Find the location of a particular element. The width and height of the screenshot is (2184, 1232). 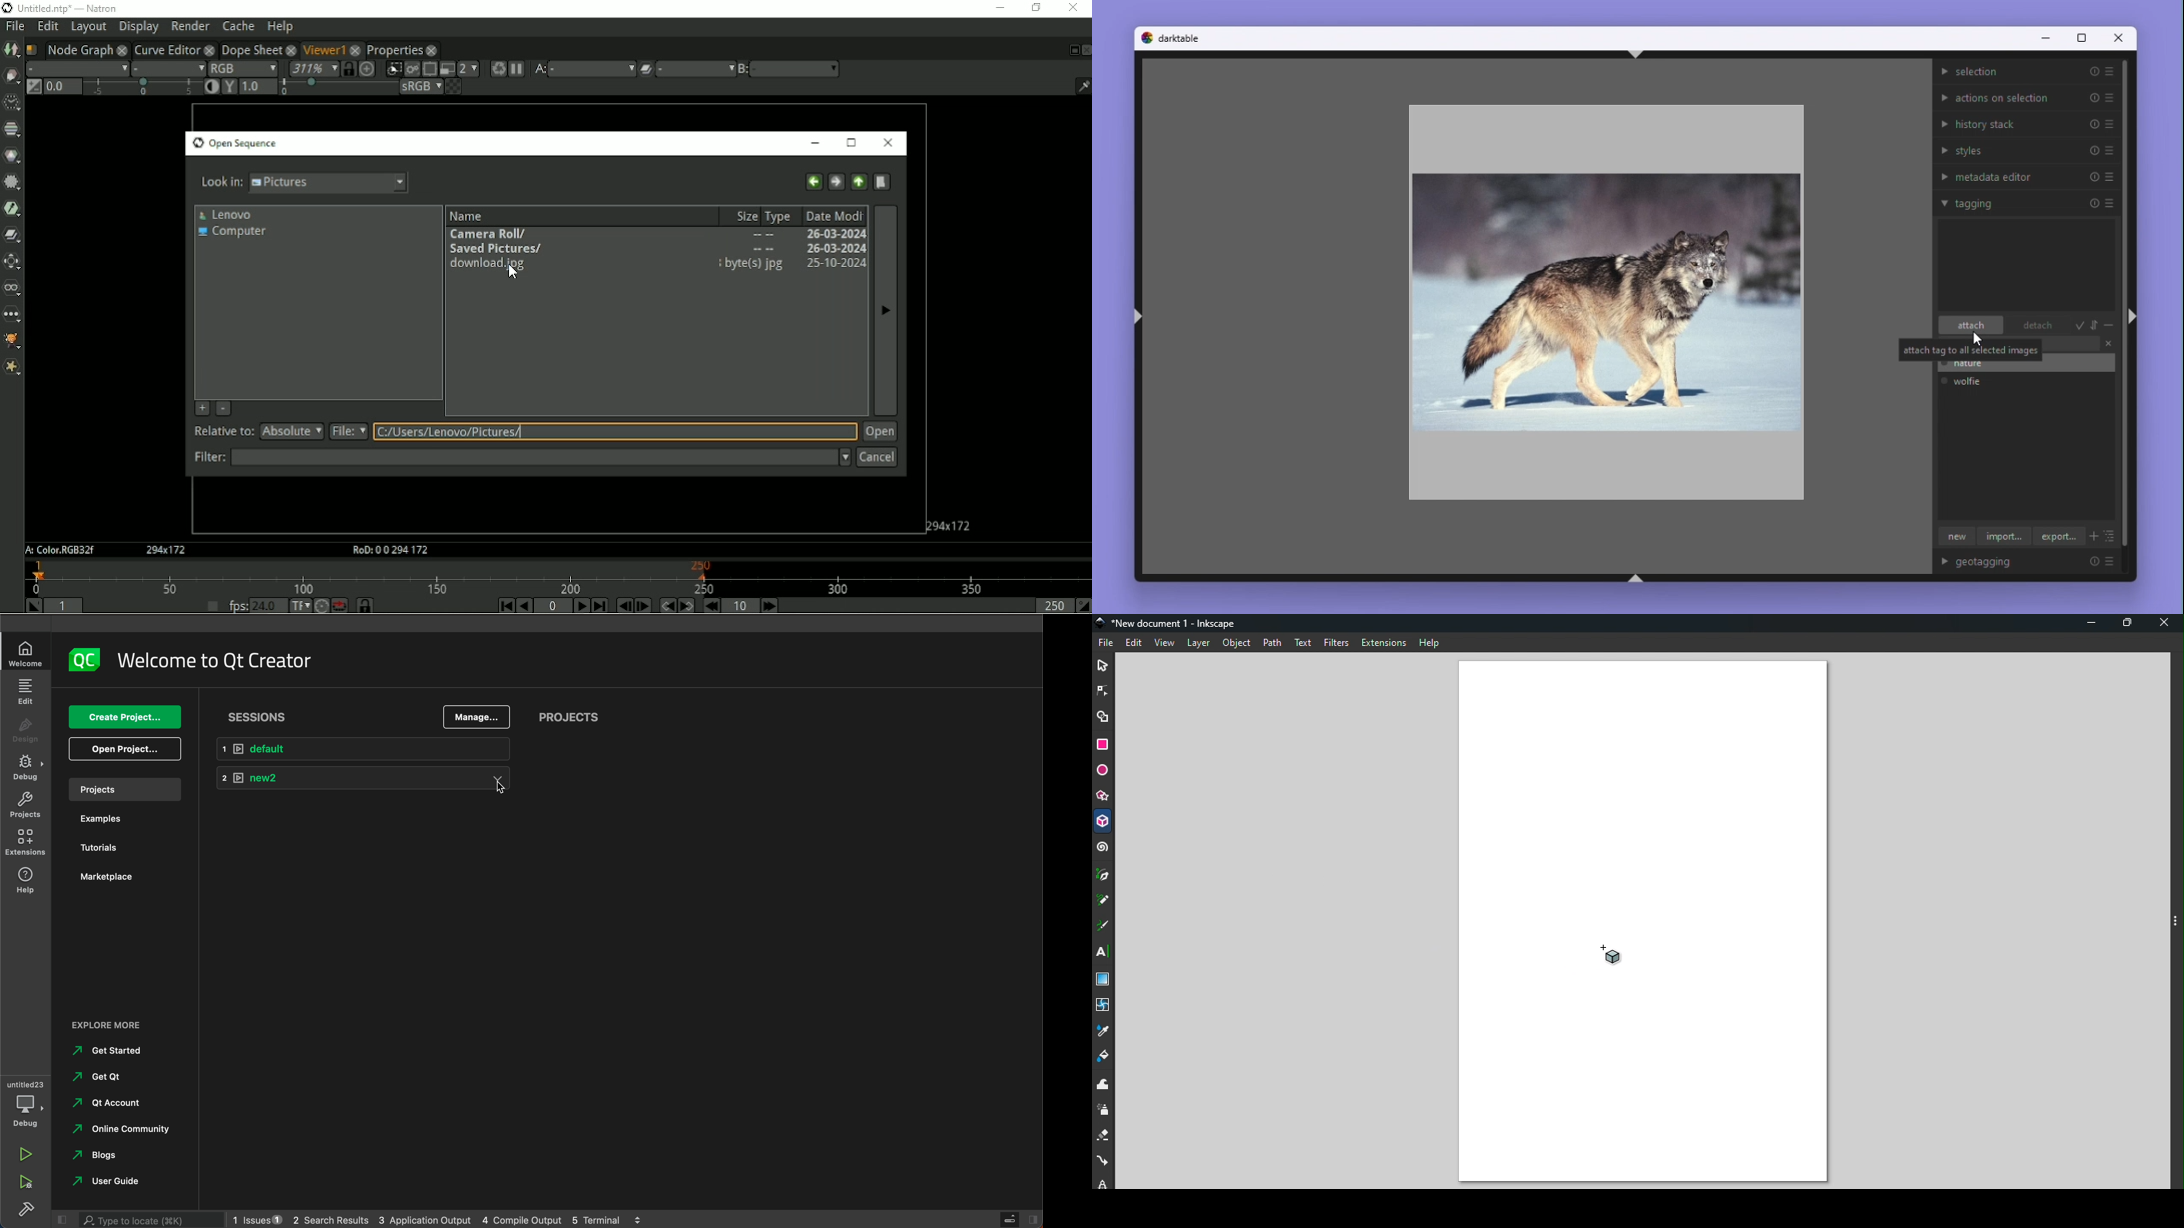

mange  is located at coordinates (477, 717).